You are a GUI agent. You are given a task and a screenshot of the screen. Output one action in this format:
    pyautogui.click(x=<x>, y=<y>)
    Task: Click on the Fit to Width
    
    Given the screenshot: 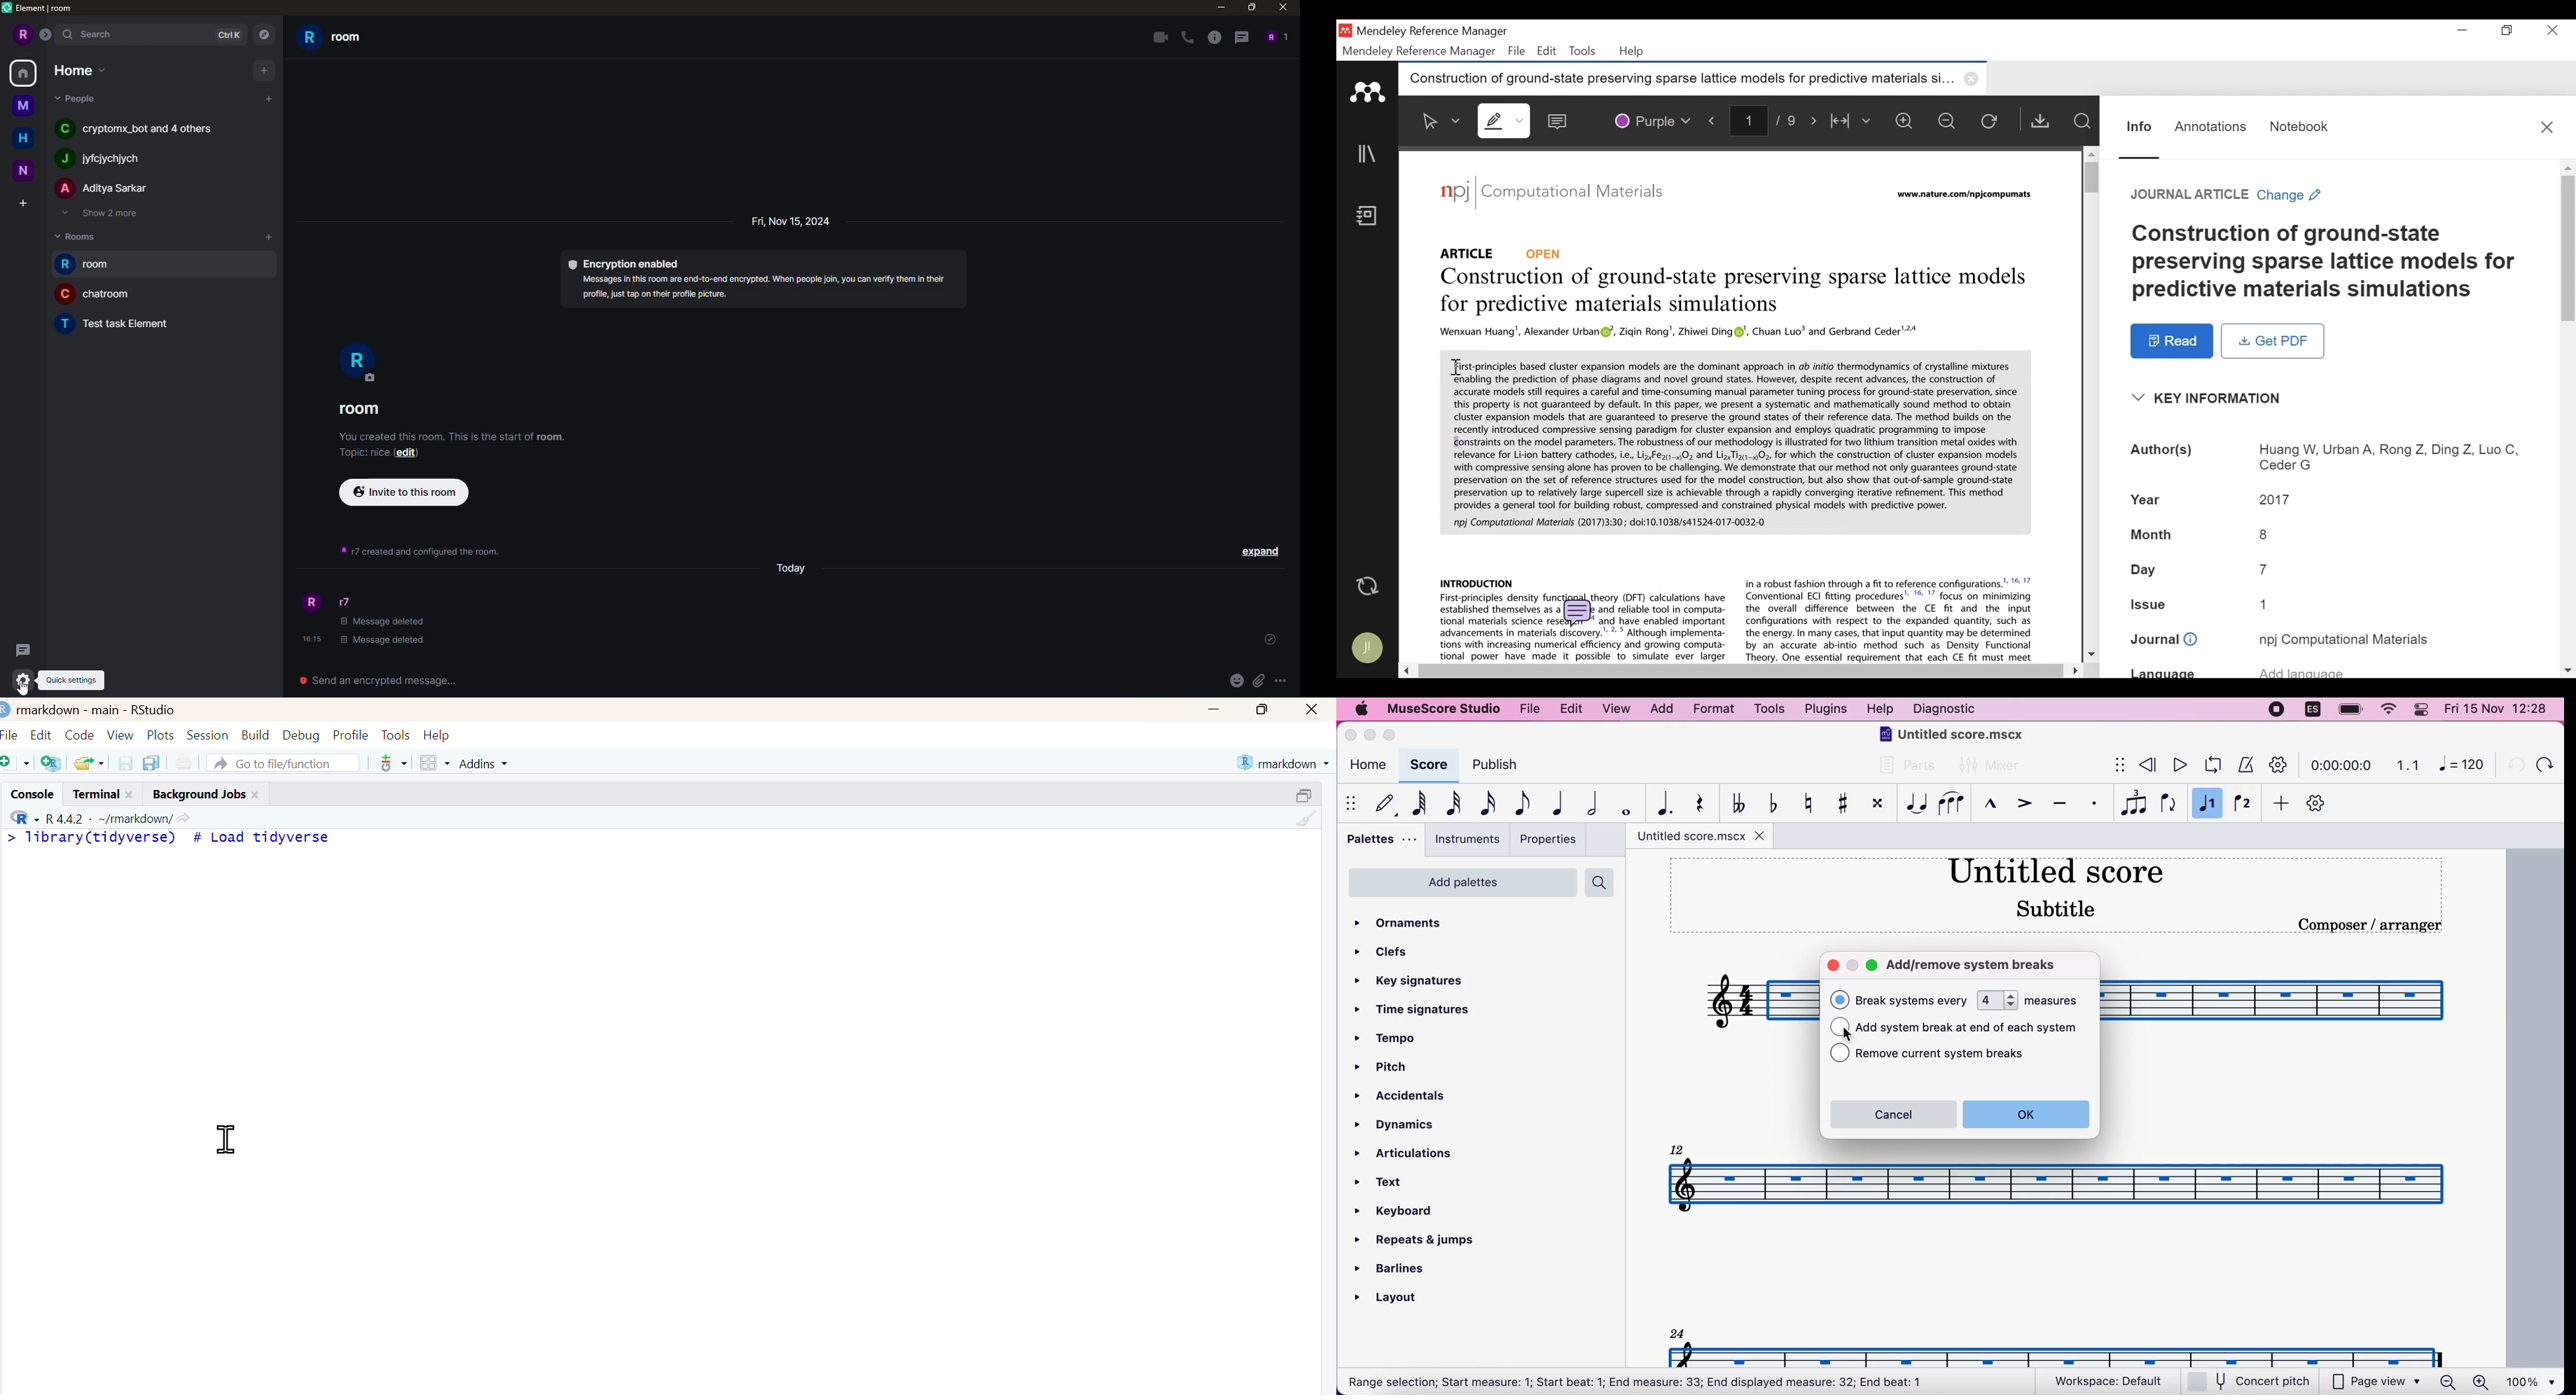 What is the action you would take?
    pyautogui.click(x=1852, y=121)
    